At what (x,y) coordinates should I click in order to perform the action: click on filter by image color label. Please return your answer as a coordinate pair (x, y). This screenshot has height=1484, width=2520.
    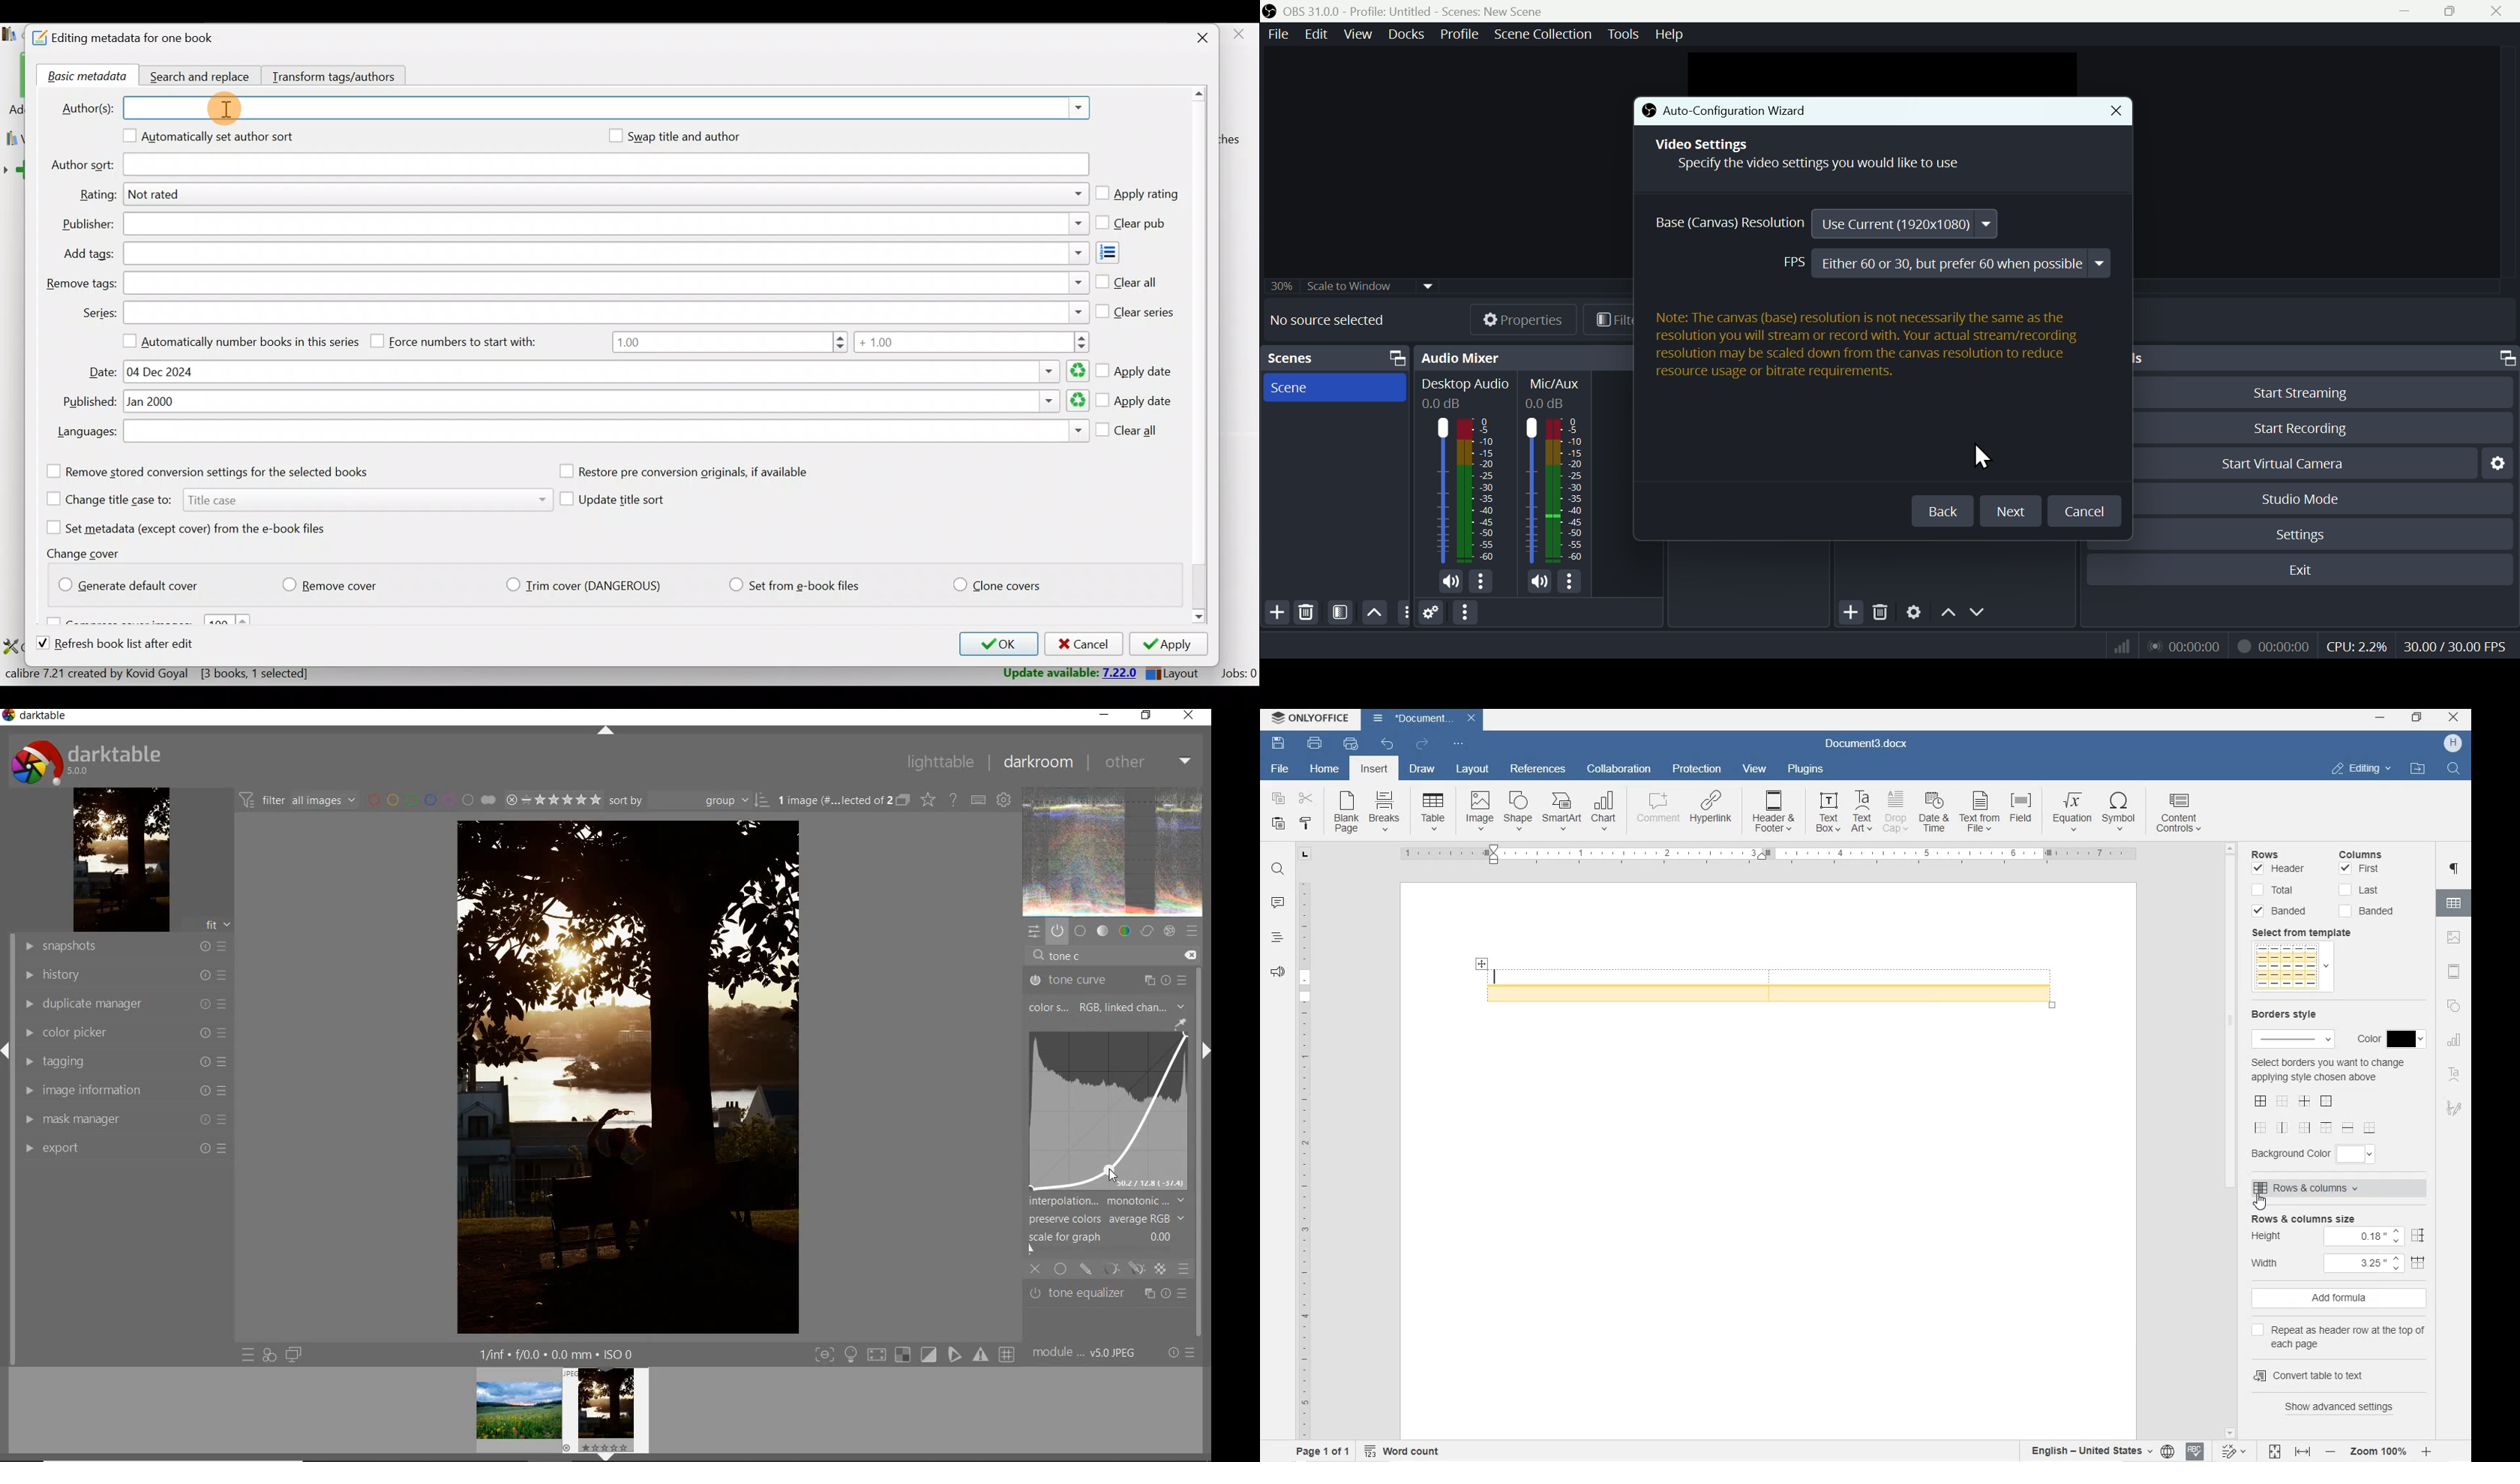
    Looking at the image, I should click on (433, 799).